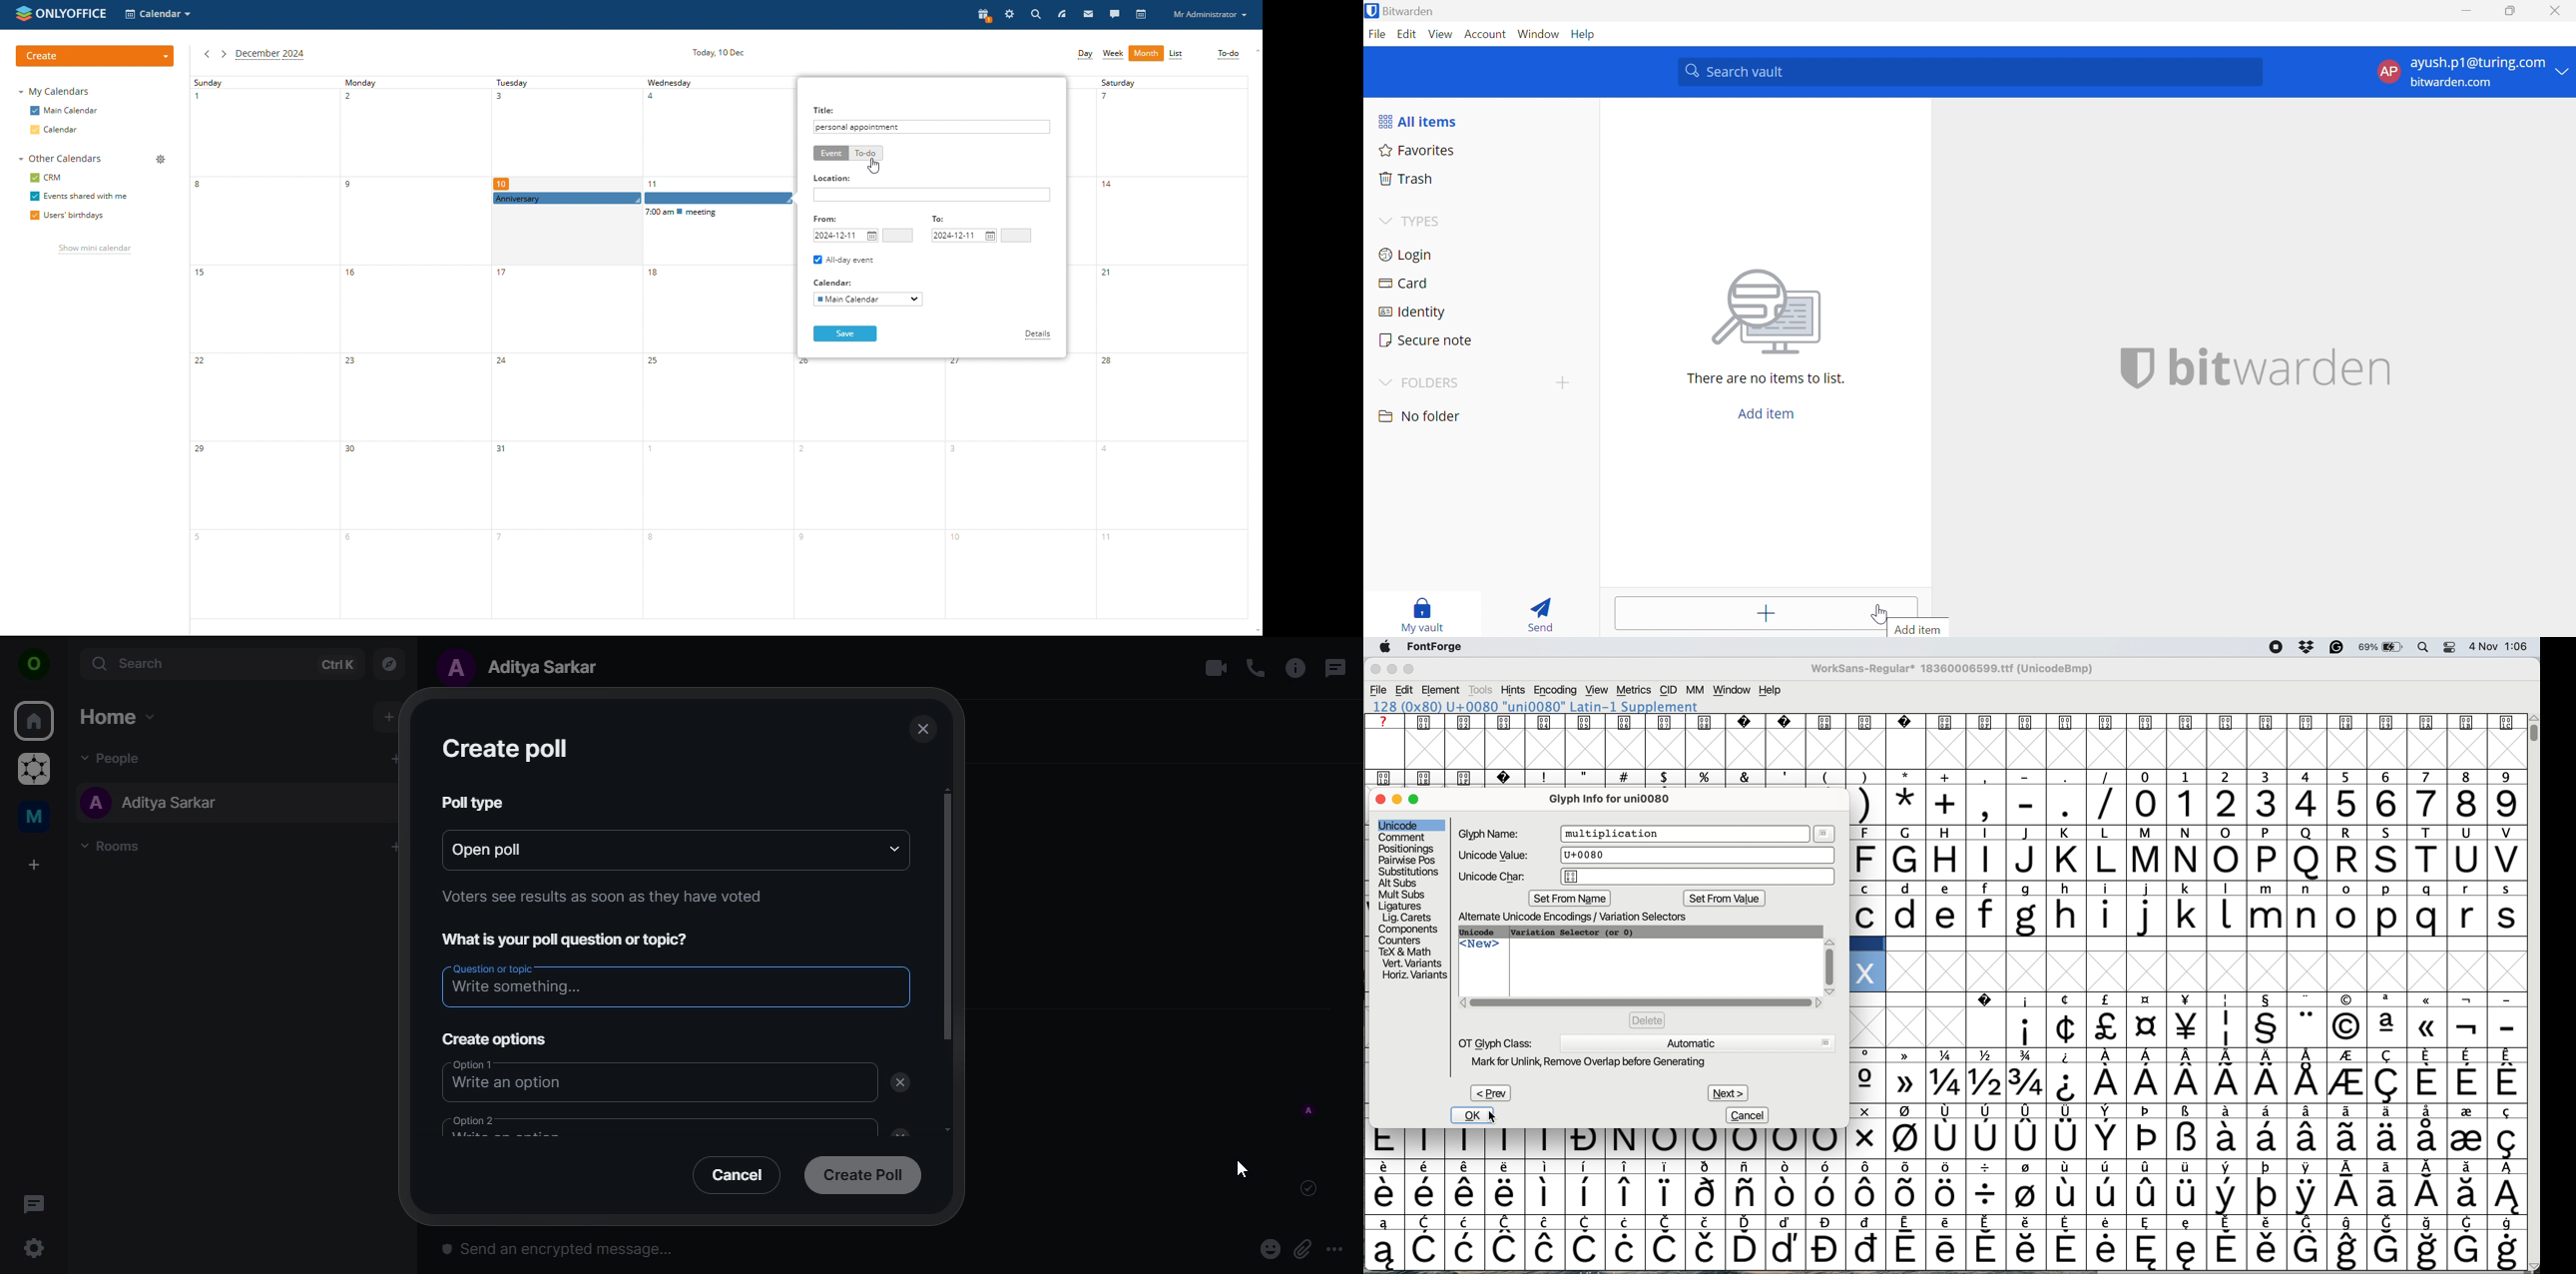 The image size is (2576, 1288). Describe the element at coordinates (118, 757) in the screenshot. I see `people` at that location.